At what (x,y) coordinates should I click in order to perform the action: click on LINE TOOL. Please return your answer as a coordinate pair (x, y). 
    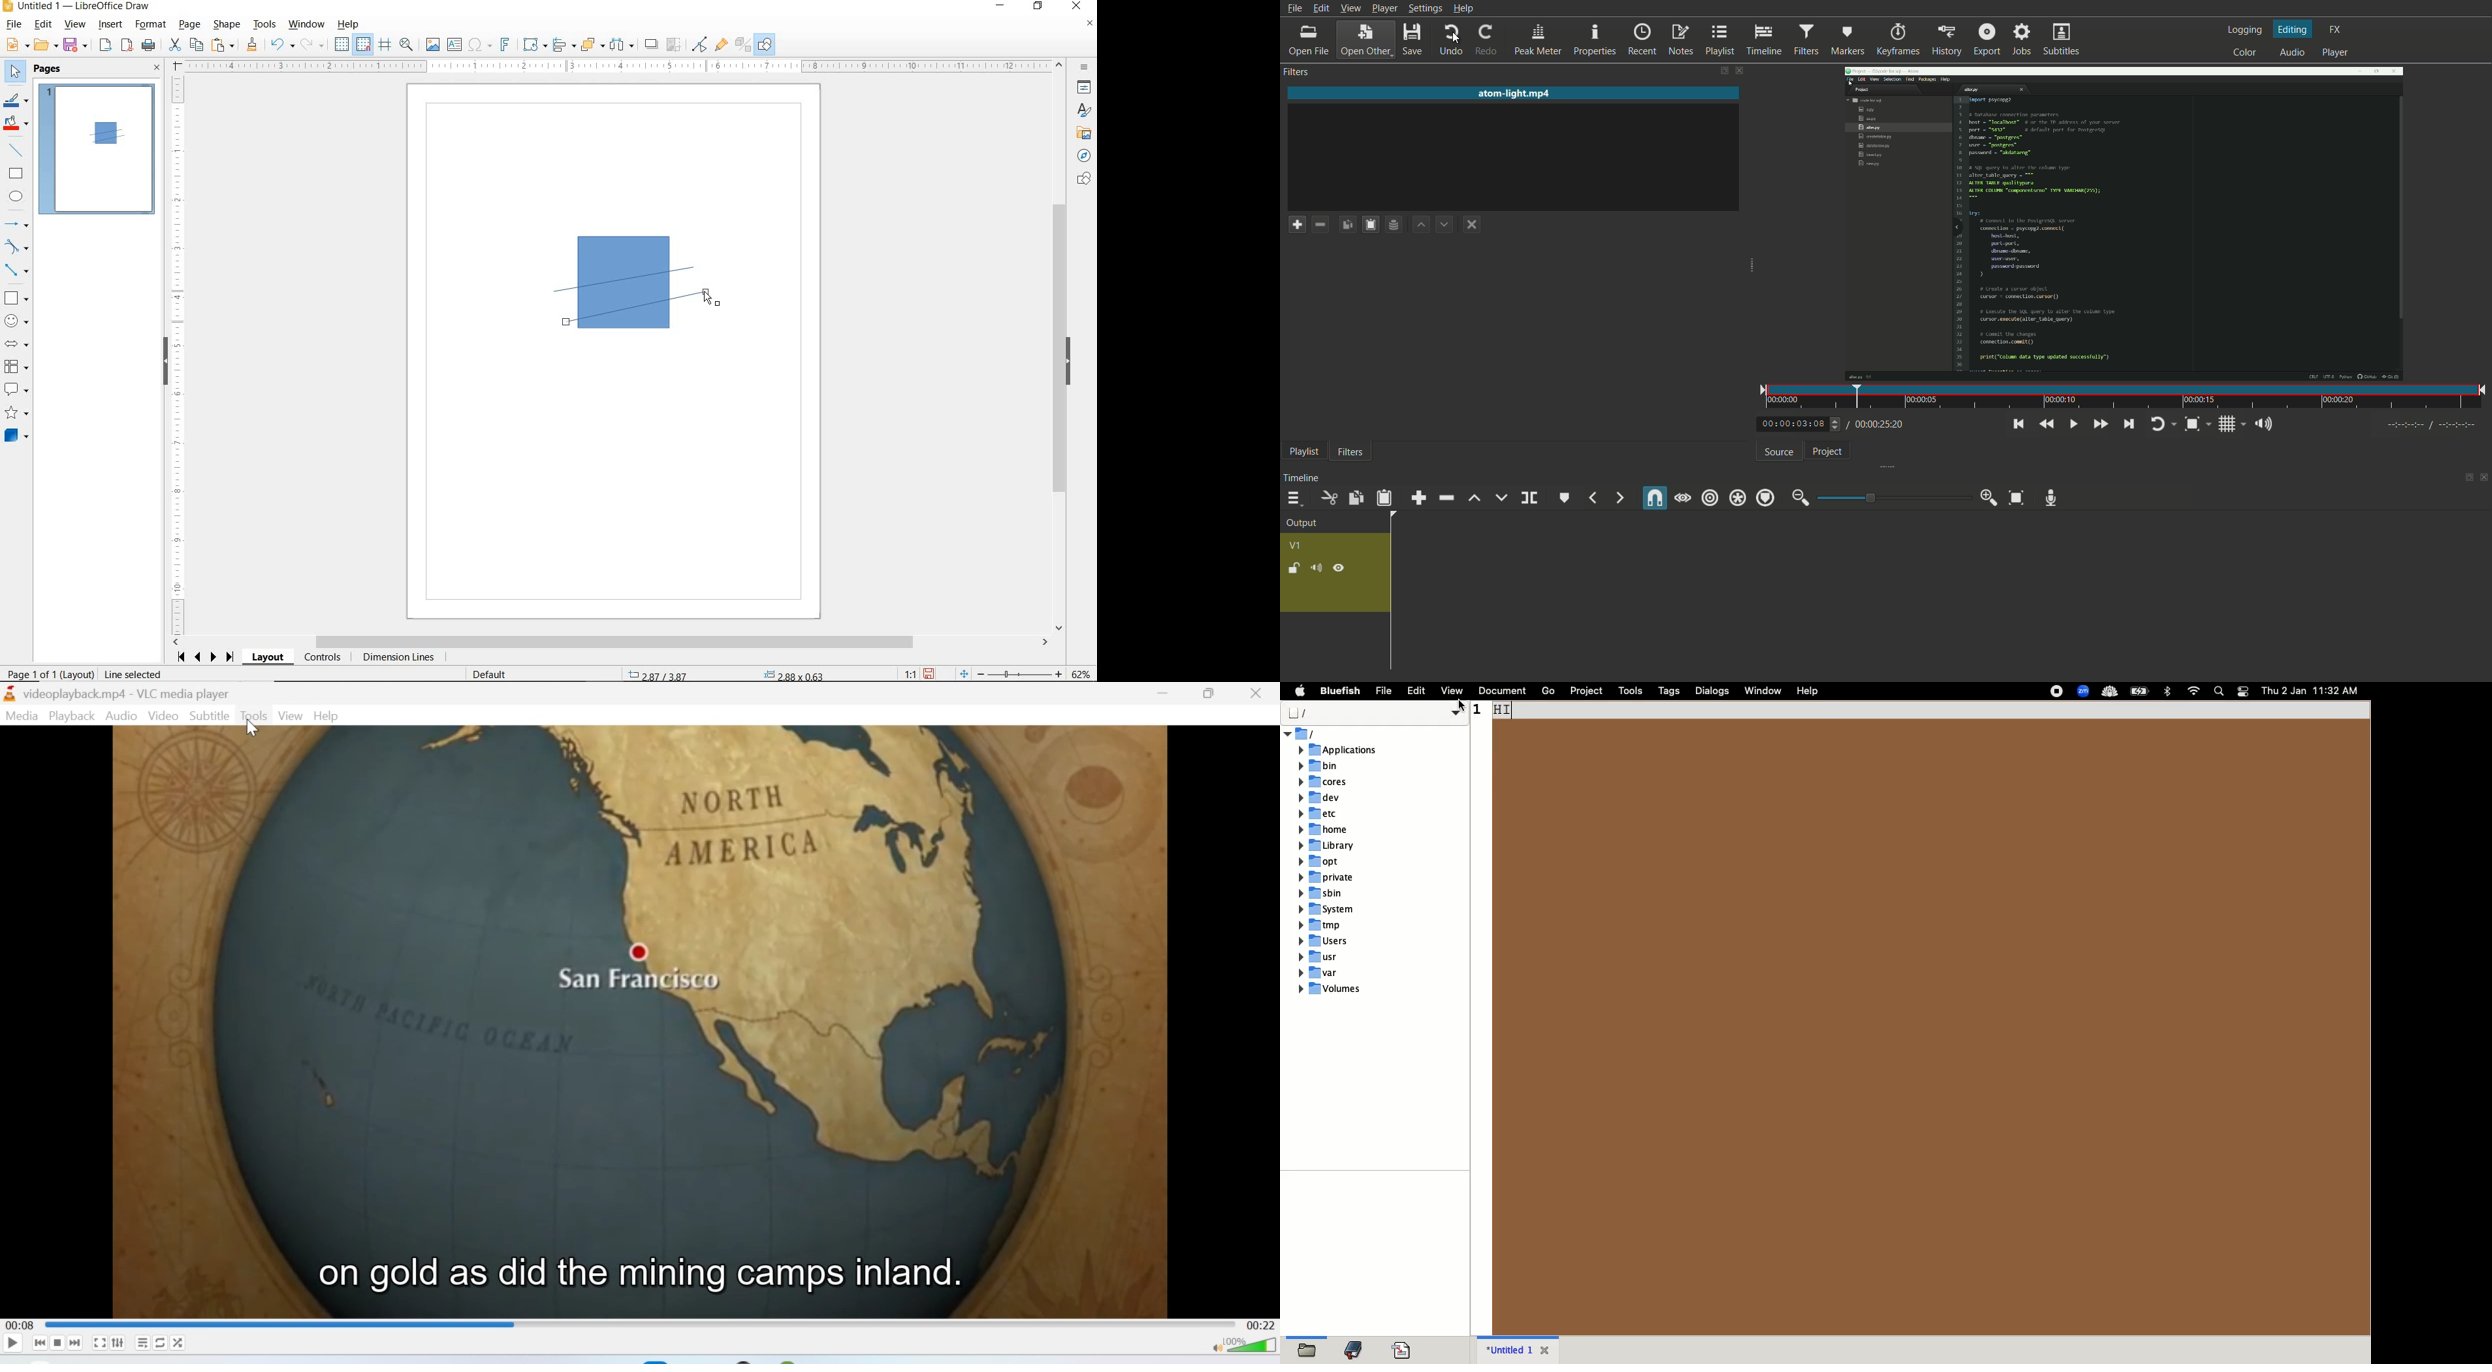
    Looking at the image, I should click on (573, 325).